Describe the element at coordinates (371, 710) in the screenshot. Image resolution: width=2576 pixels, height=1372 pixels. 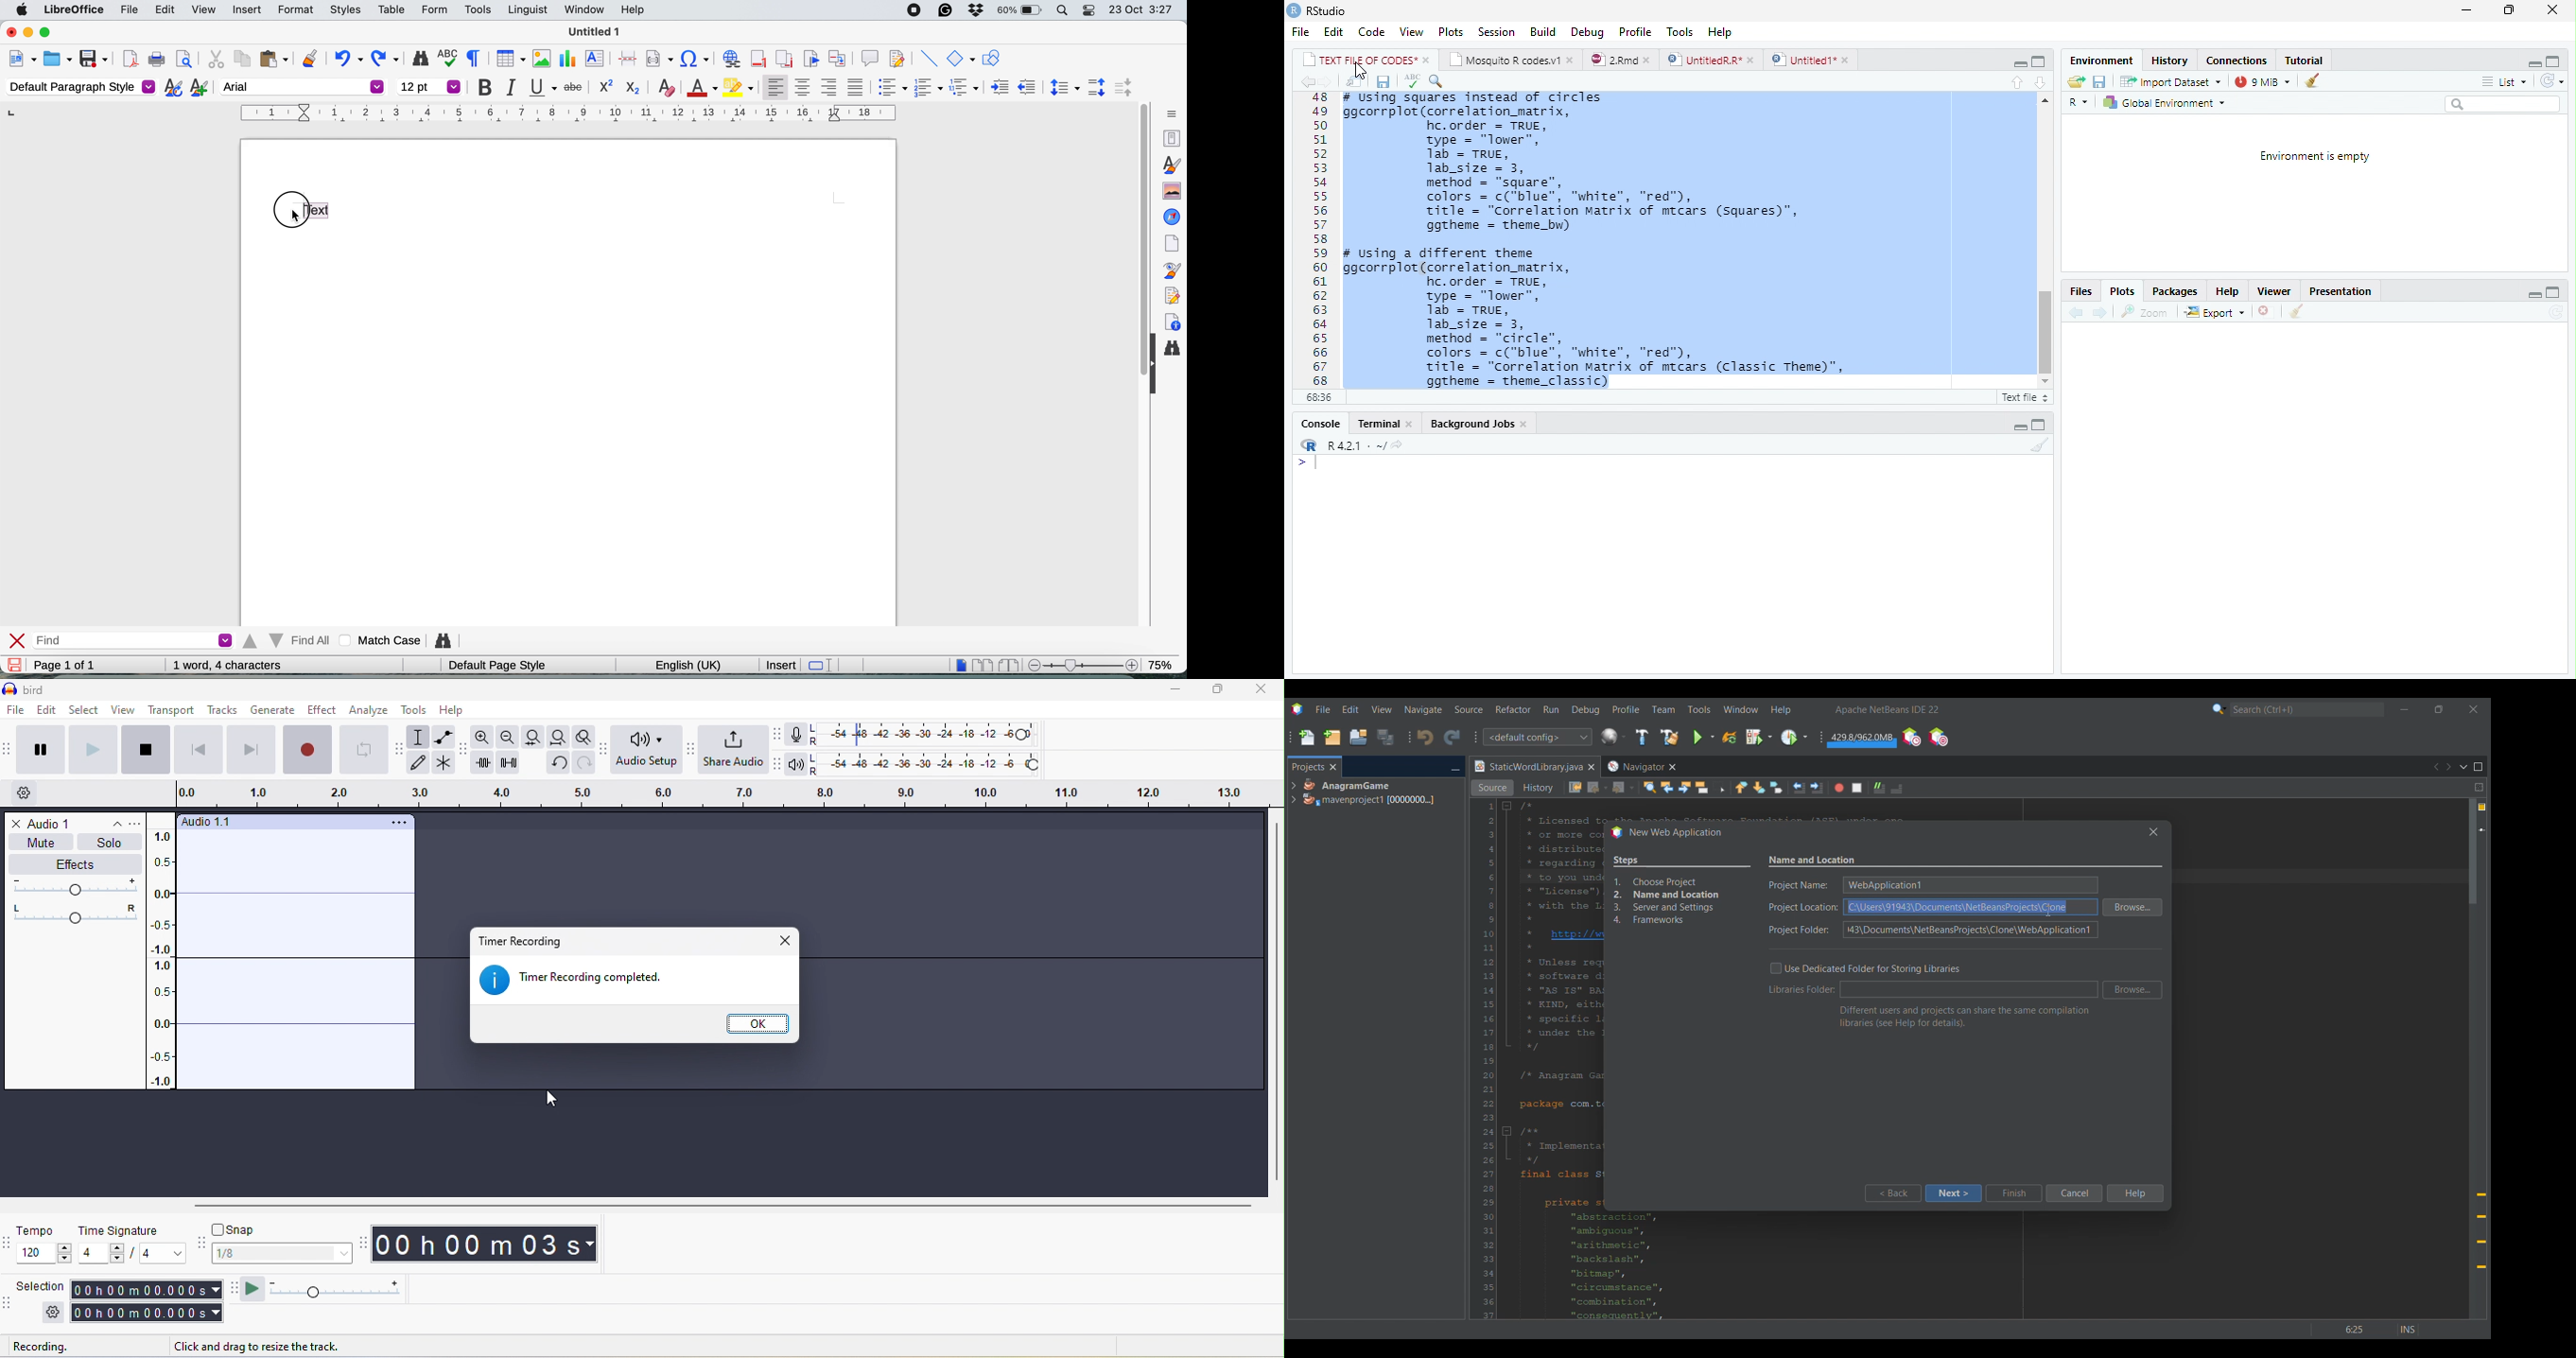
I see `analyze` at that location.